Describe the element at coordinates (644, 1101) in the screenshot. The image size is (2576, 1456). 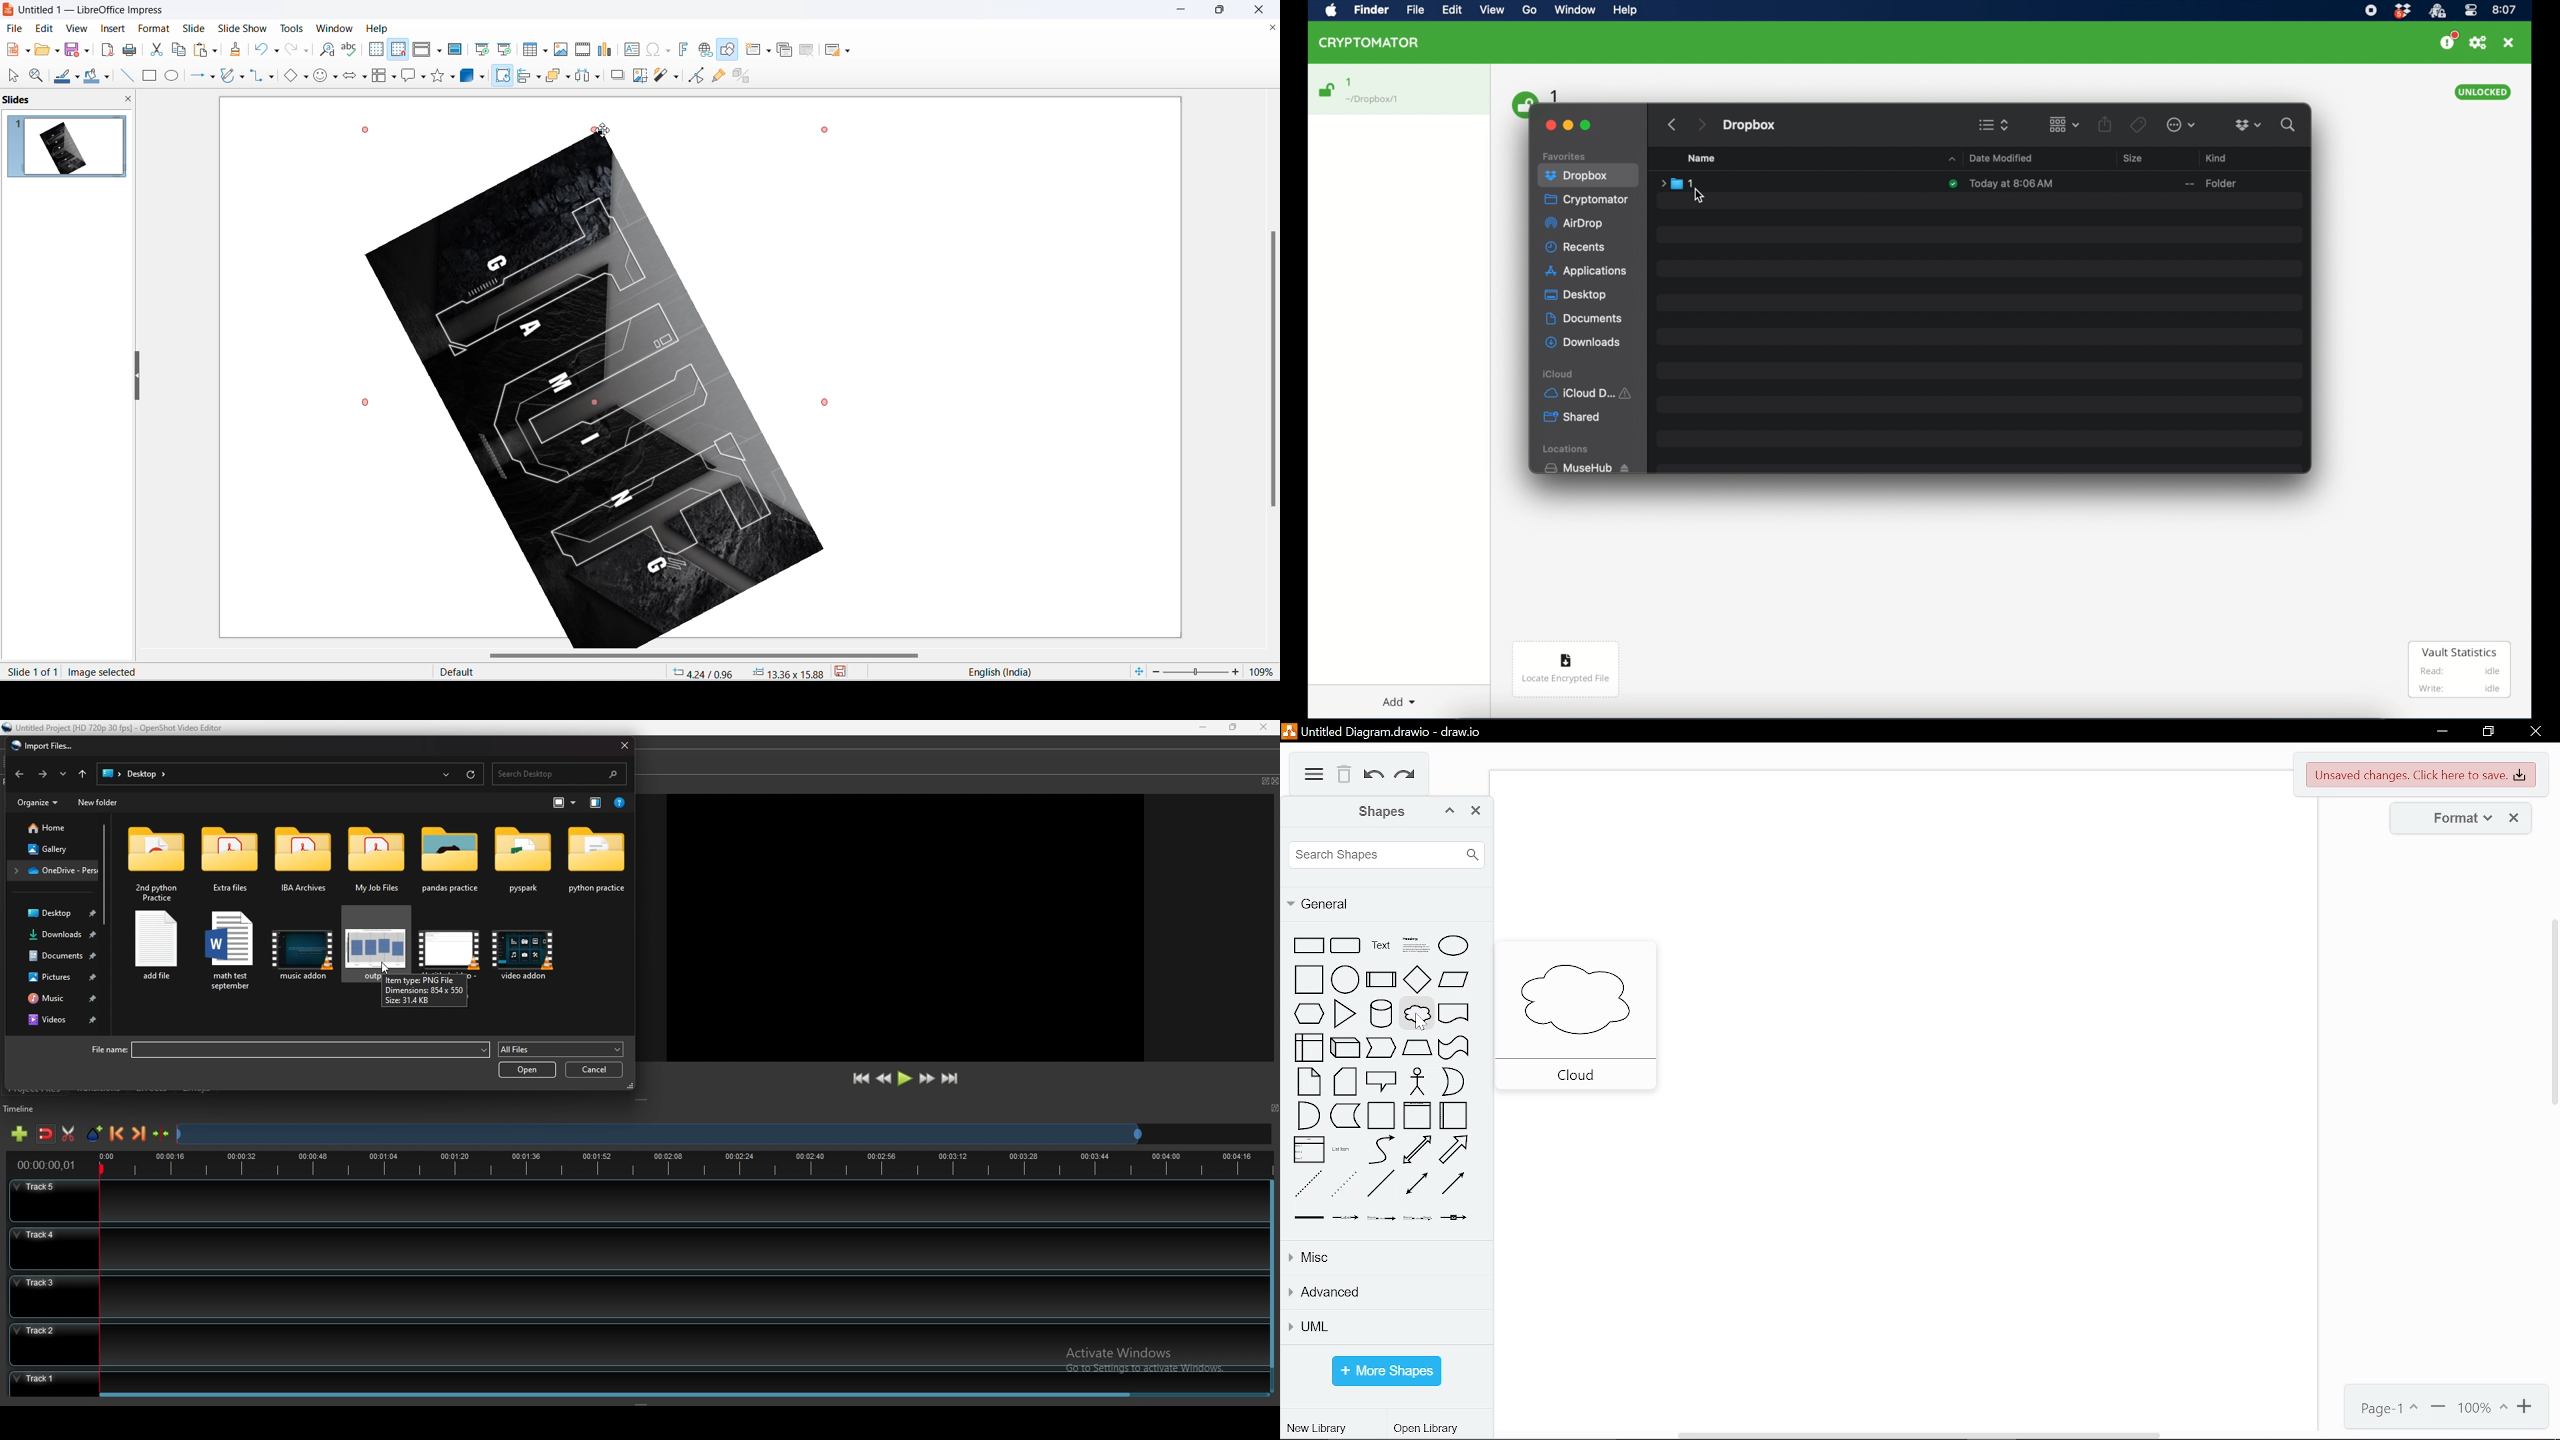
I see `adjust` at that location.